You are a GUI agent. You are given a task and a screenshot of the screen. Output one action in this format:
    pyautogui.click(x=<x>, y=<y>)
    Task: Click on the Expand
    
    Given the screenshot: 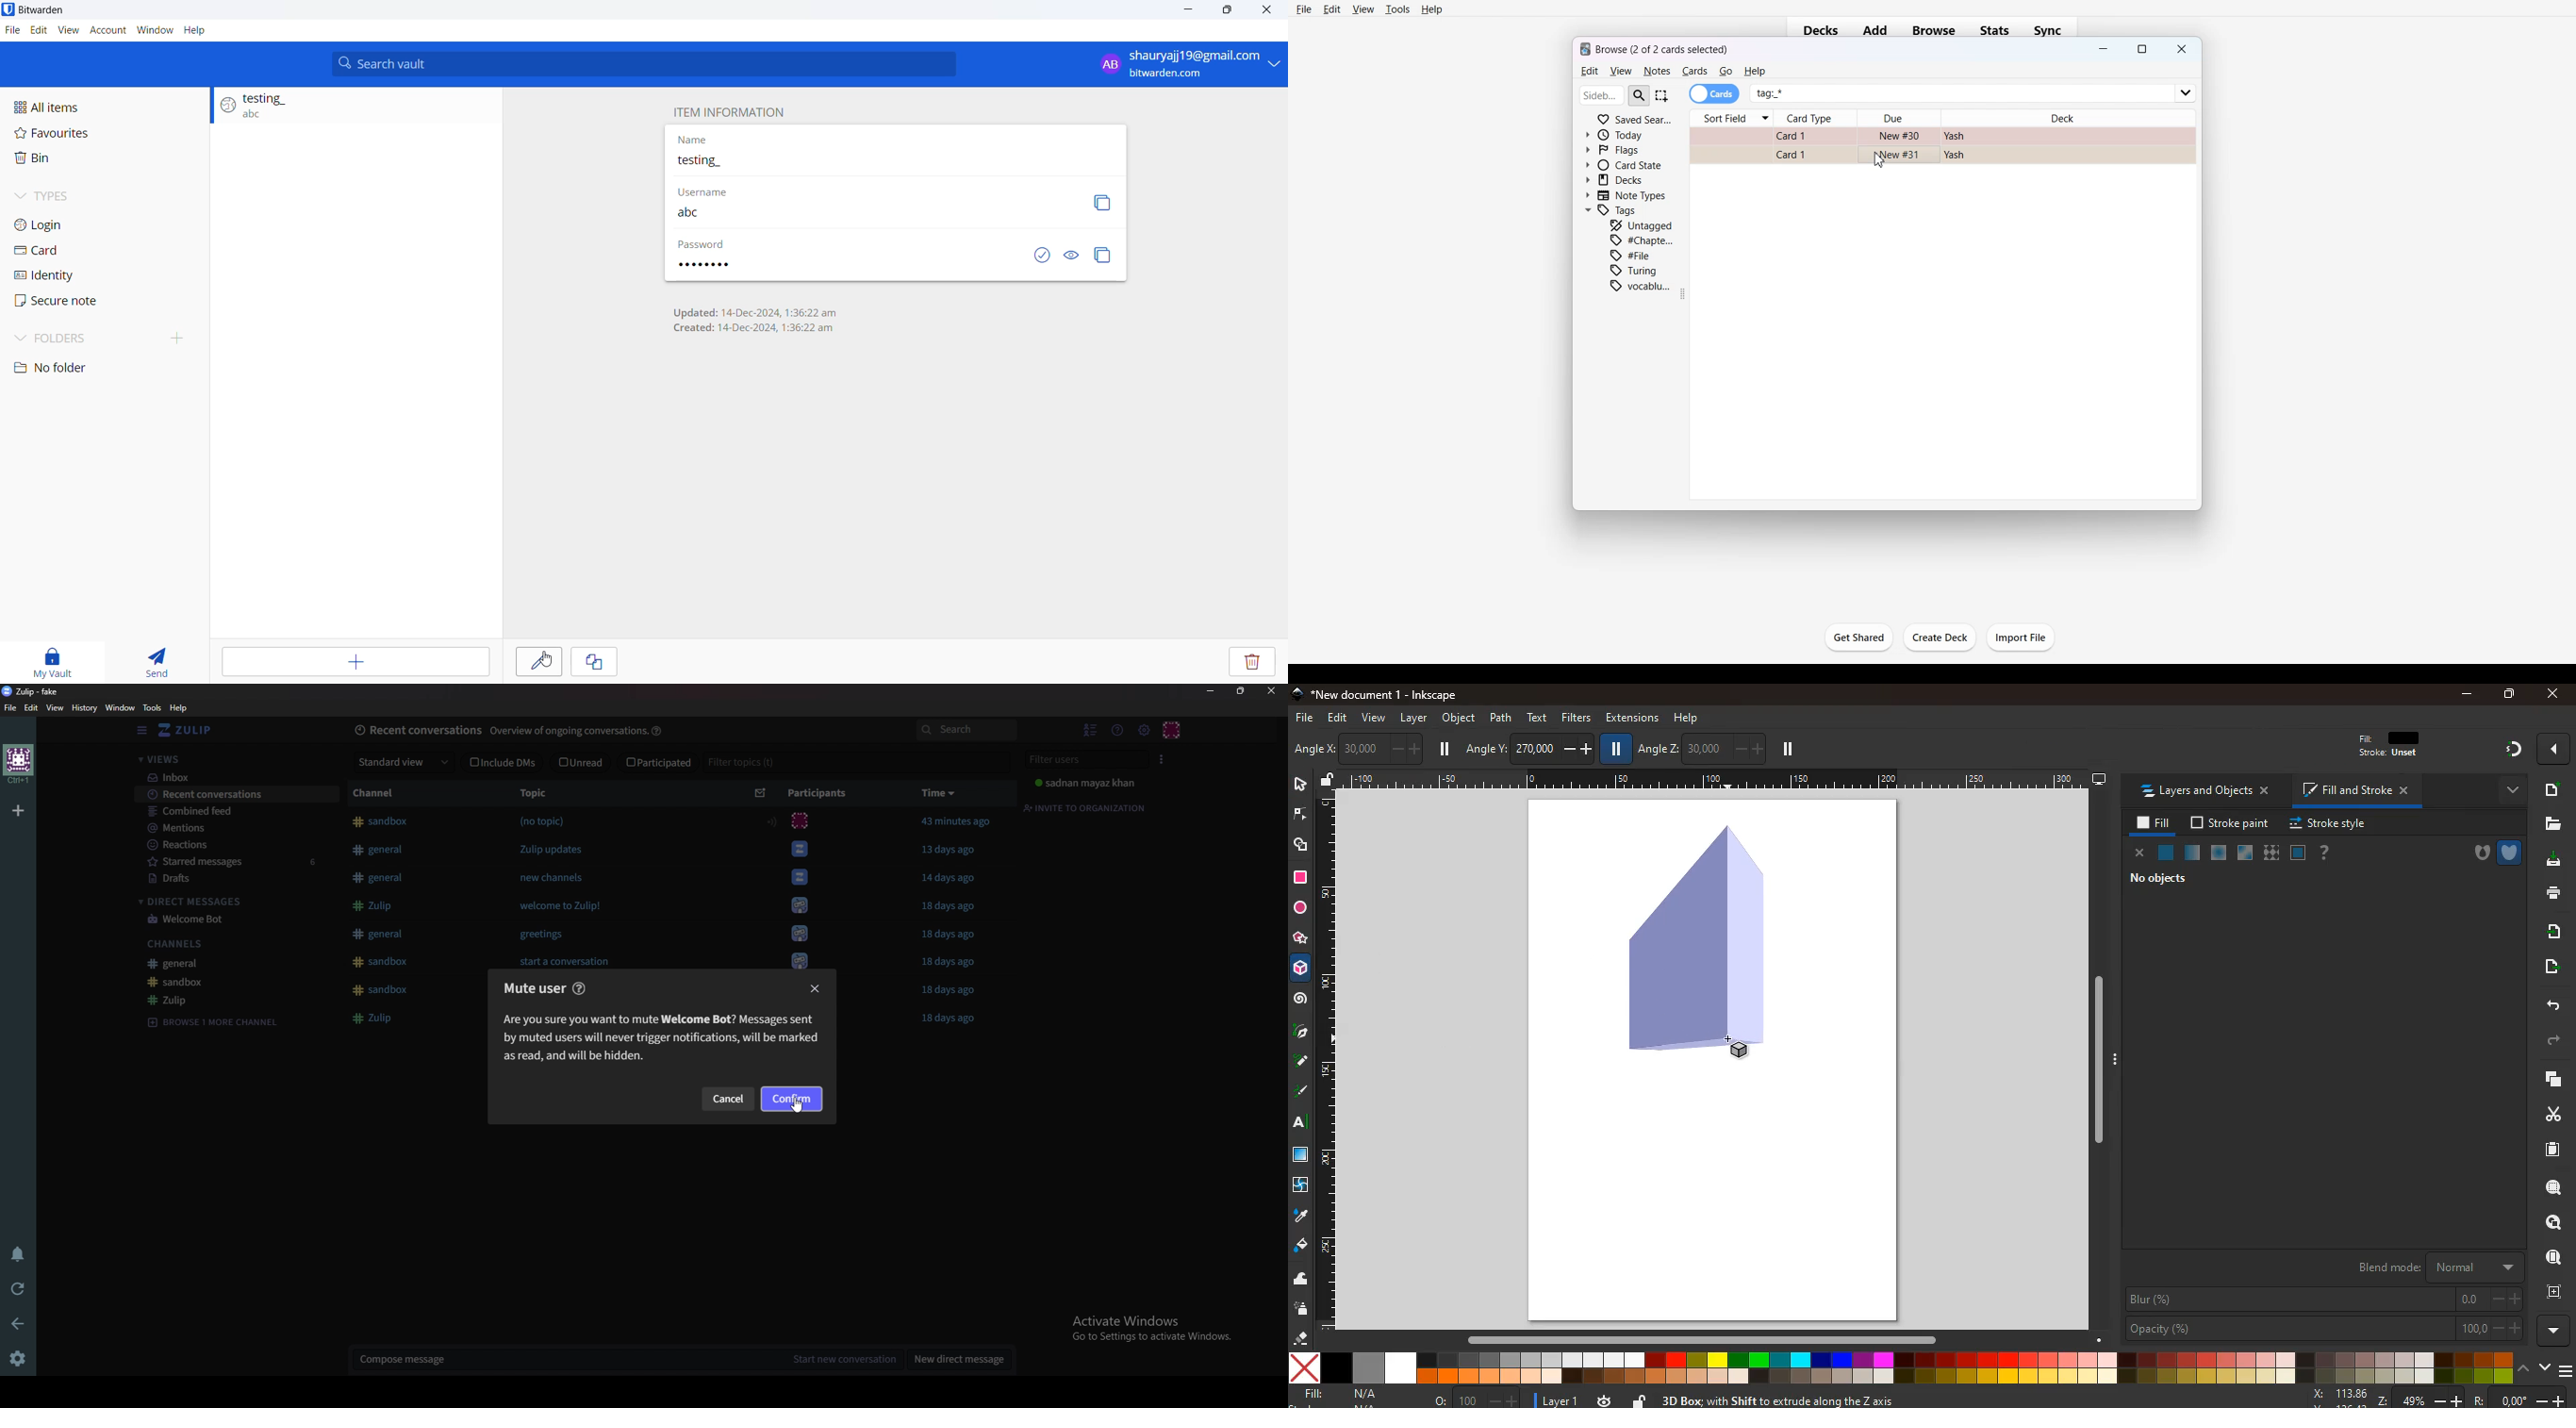 What is the action you would take?
    pyautogui.click(x=2117, y=1058)
    